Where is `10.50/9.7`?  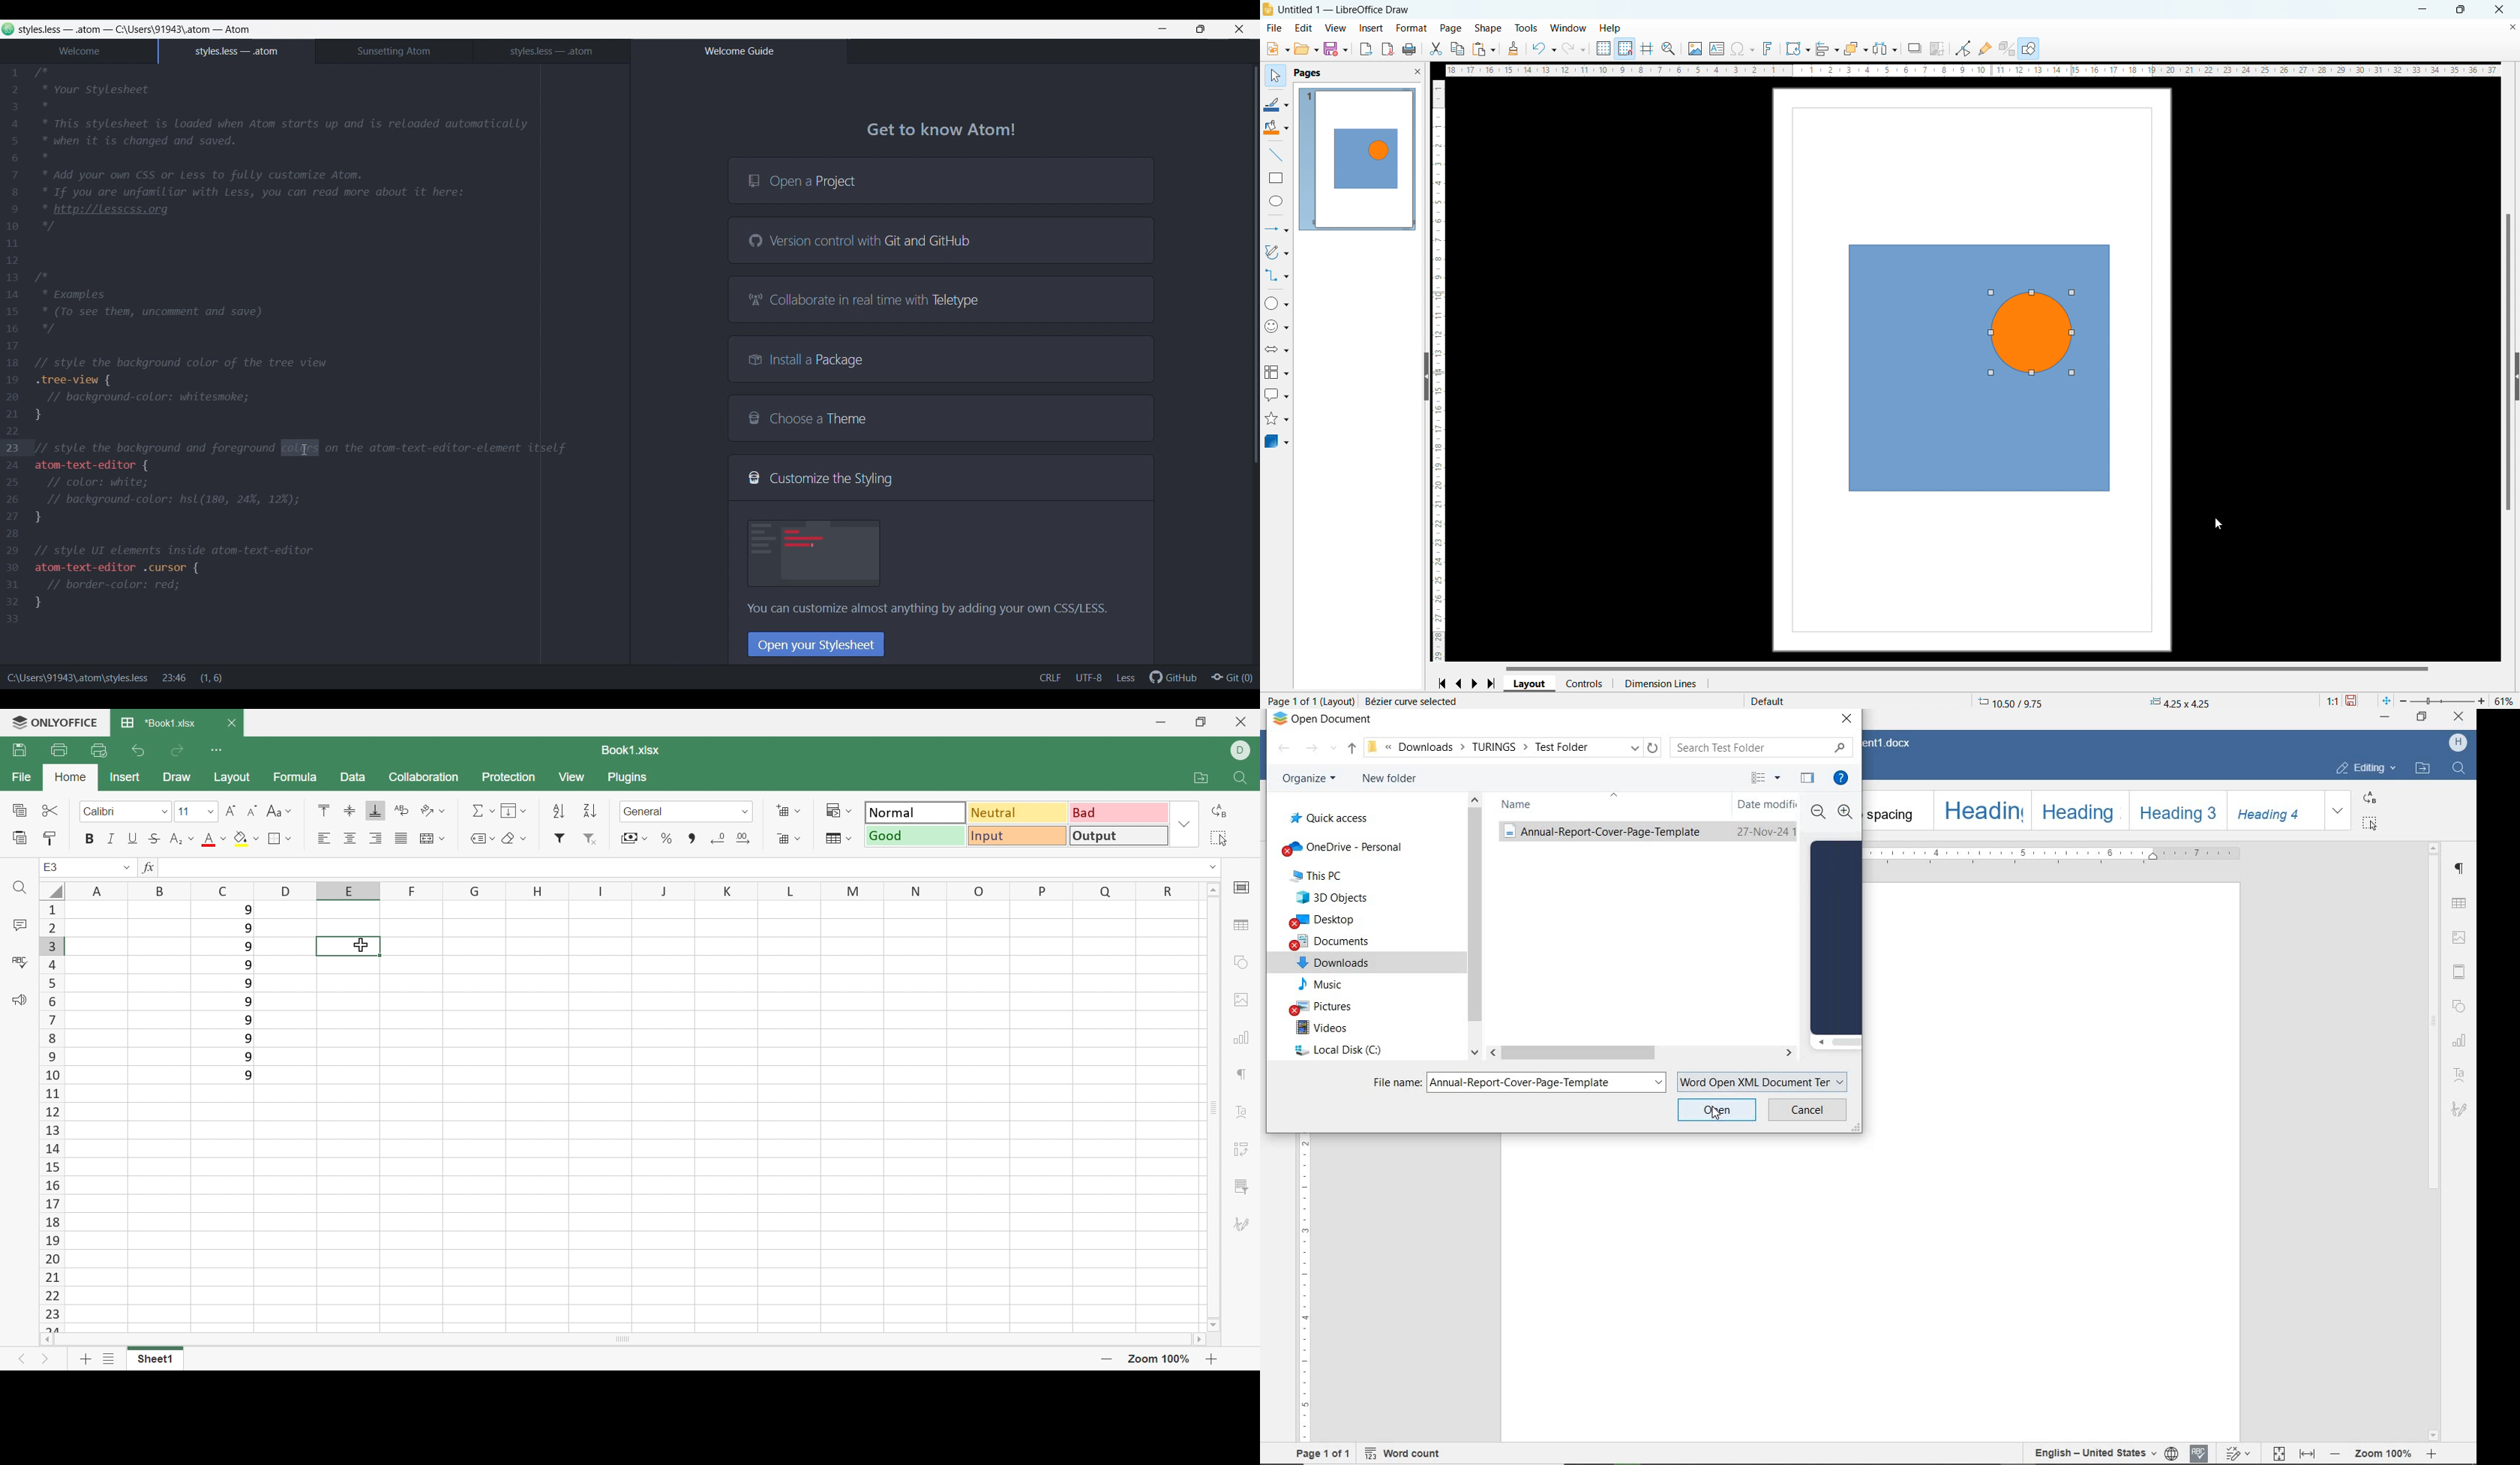
10.50/9.7 is located at coordinates (2015, 699).